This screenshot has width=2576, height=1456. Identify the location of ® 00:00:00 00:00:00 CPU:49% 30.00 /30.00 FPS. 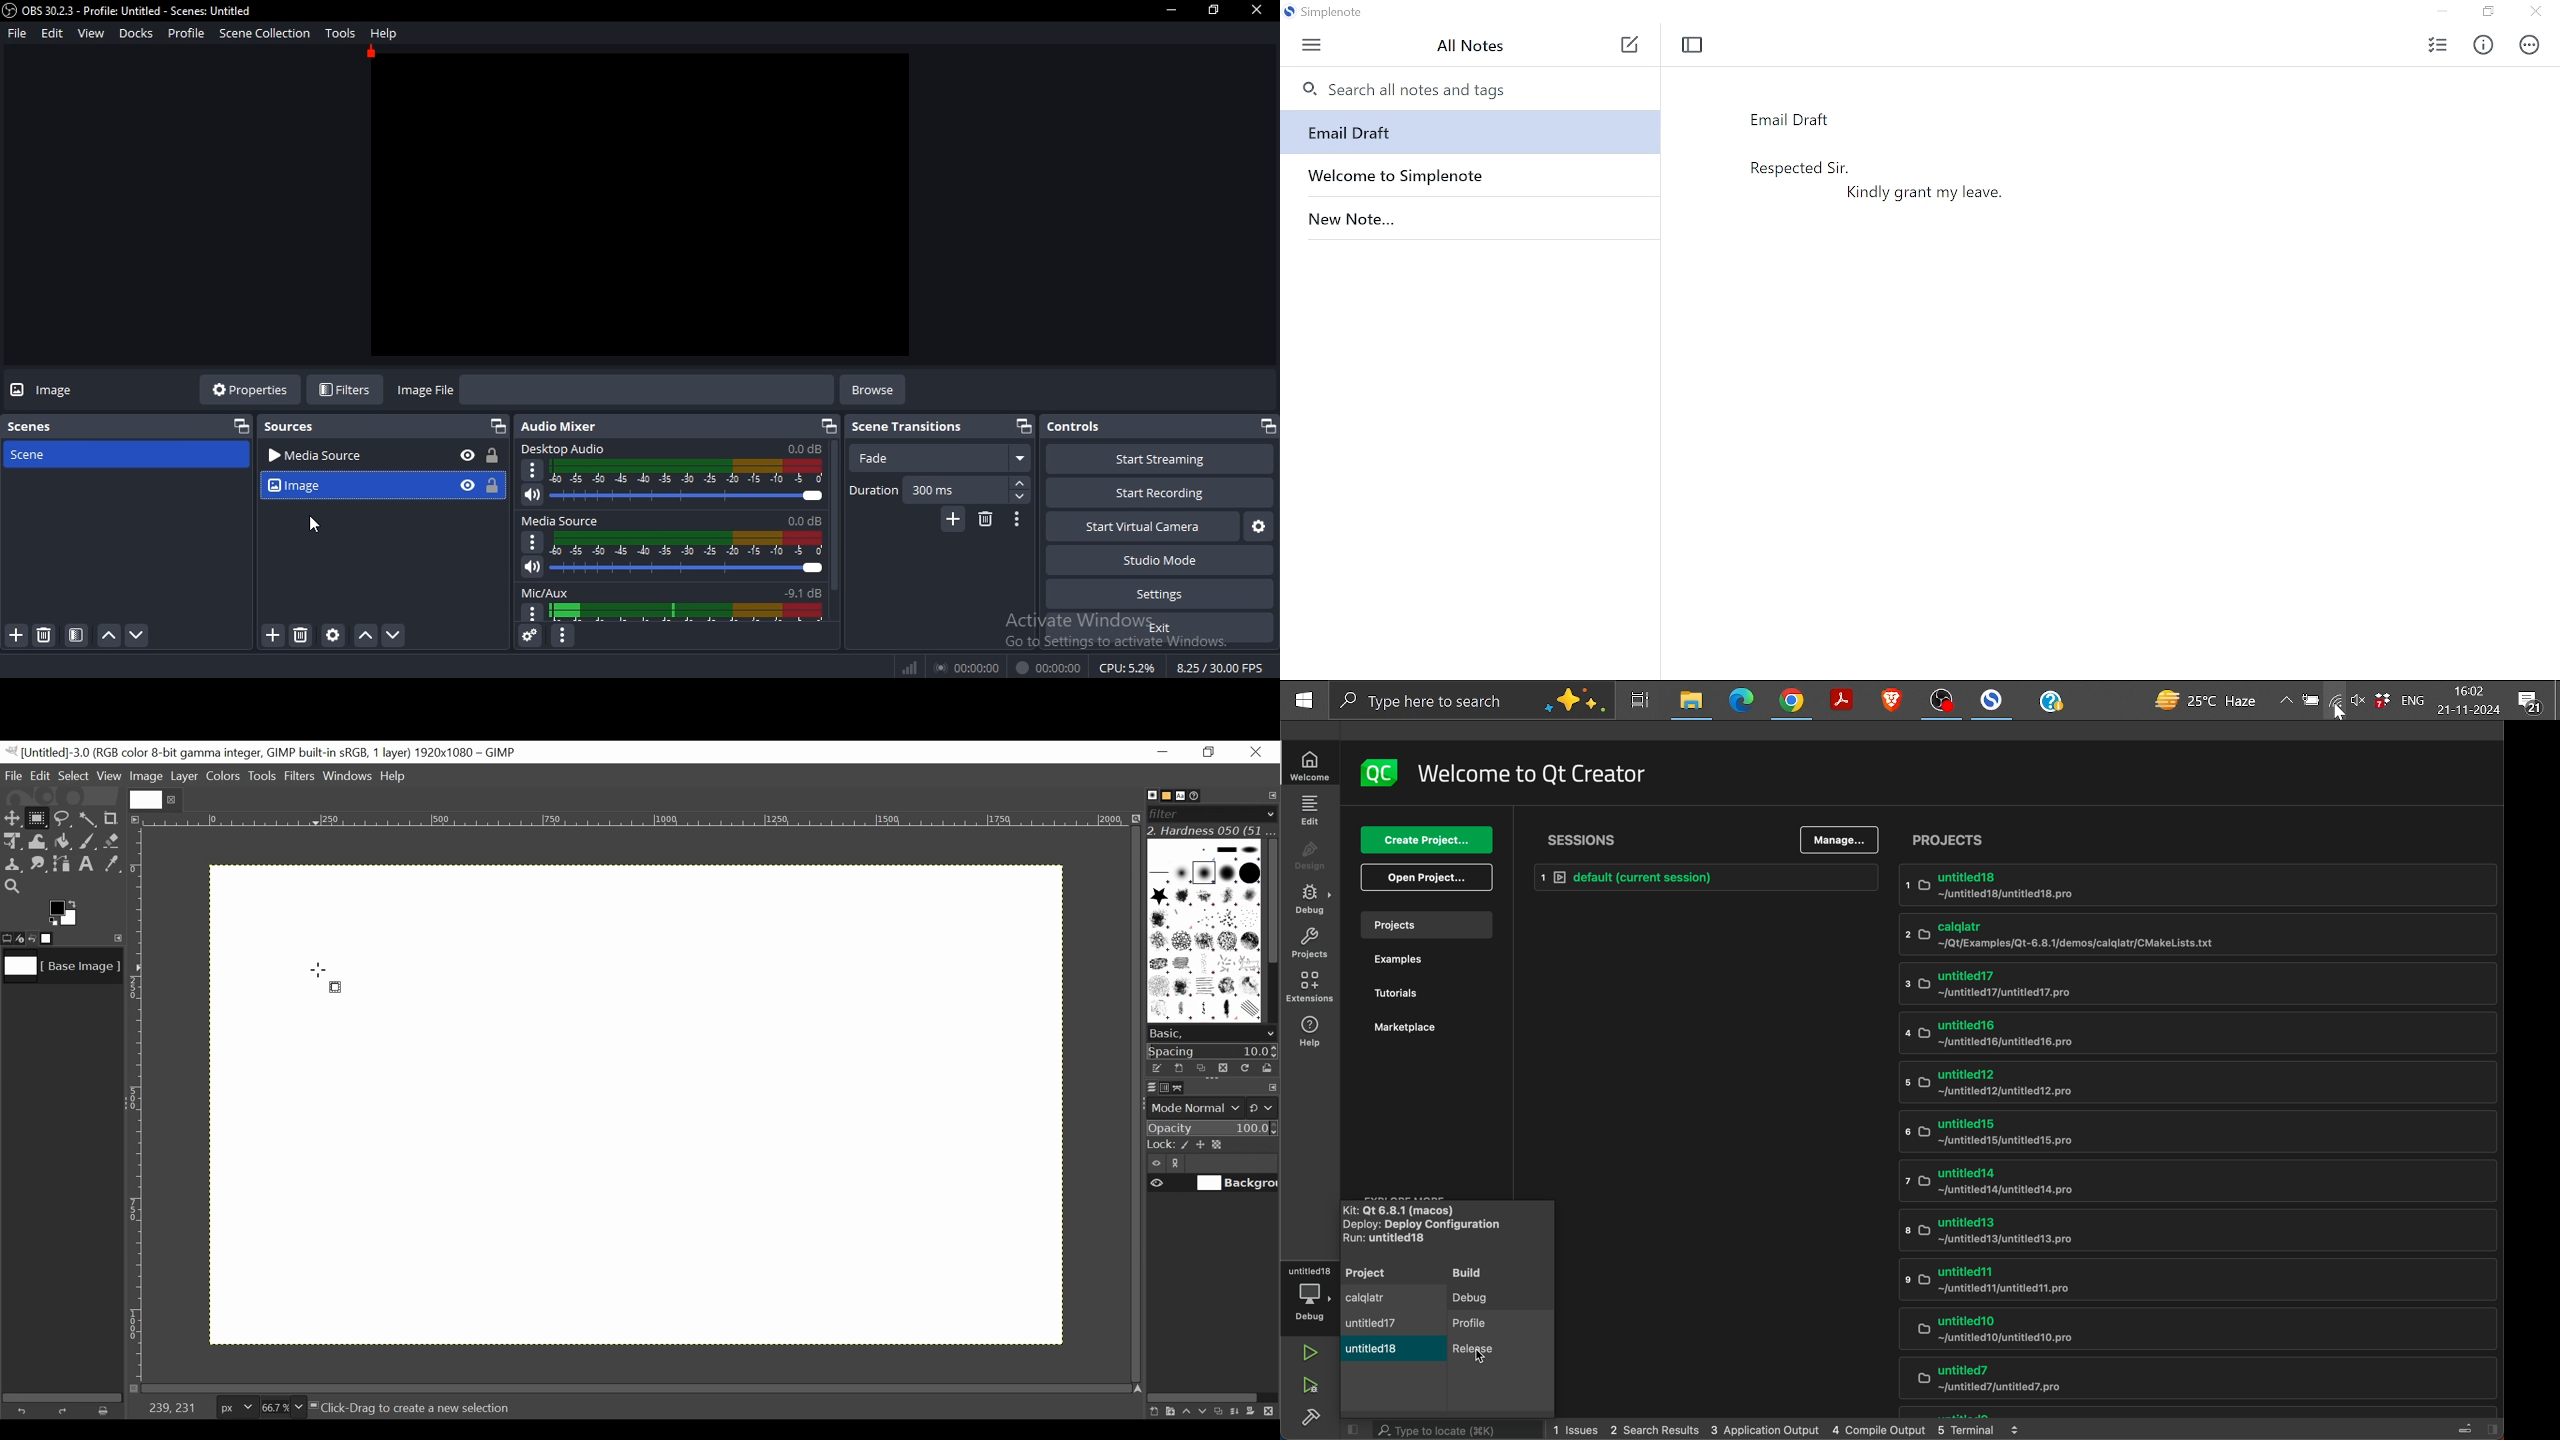
(1082, 667).